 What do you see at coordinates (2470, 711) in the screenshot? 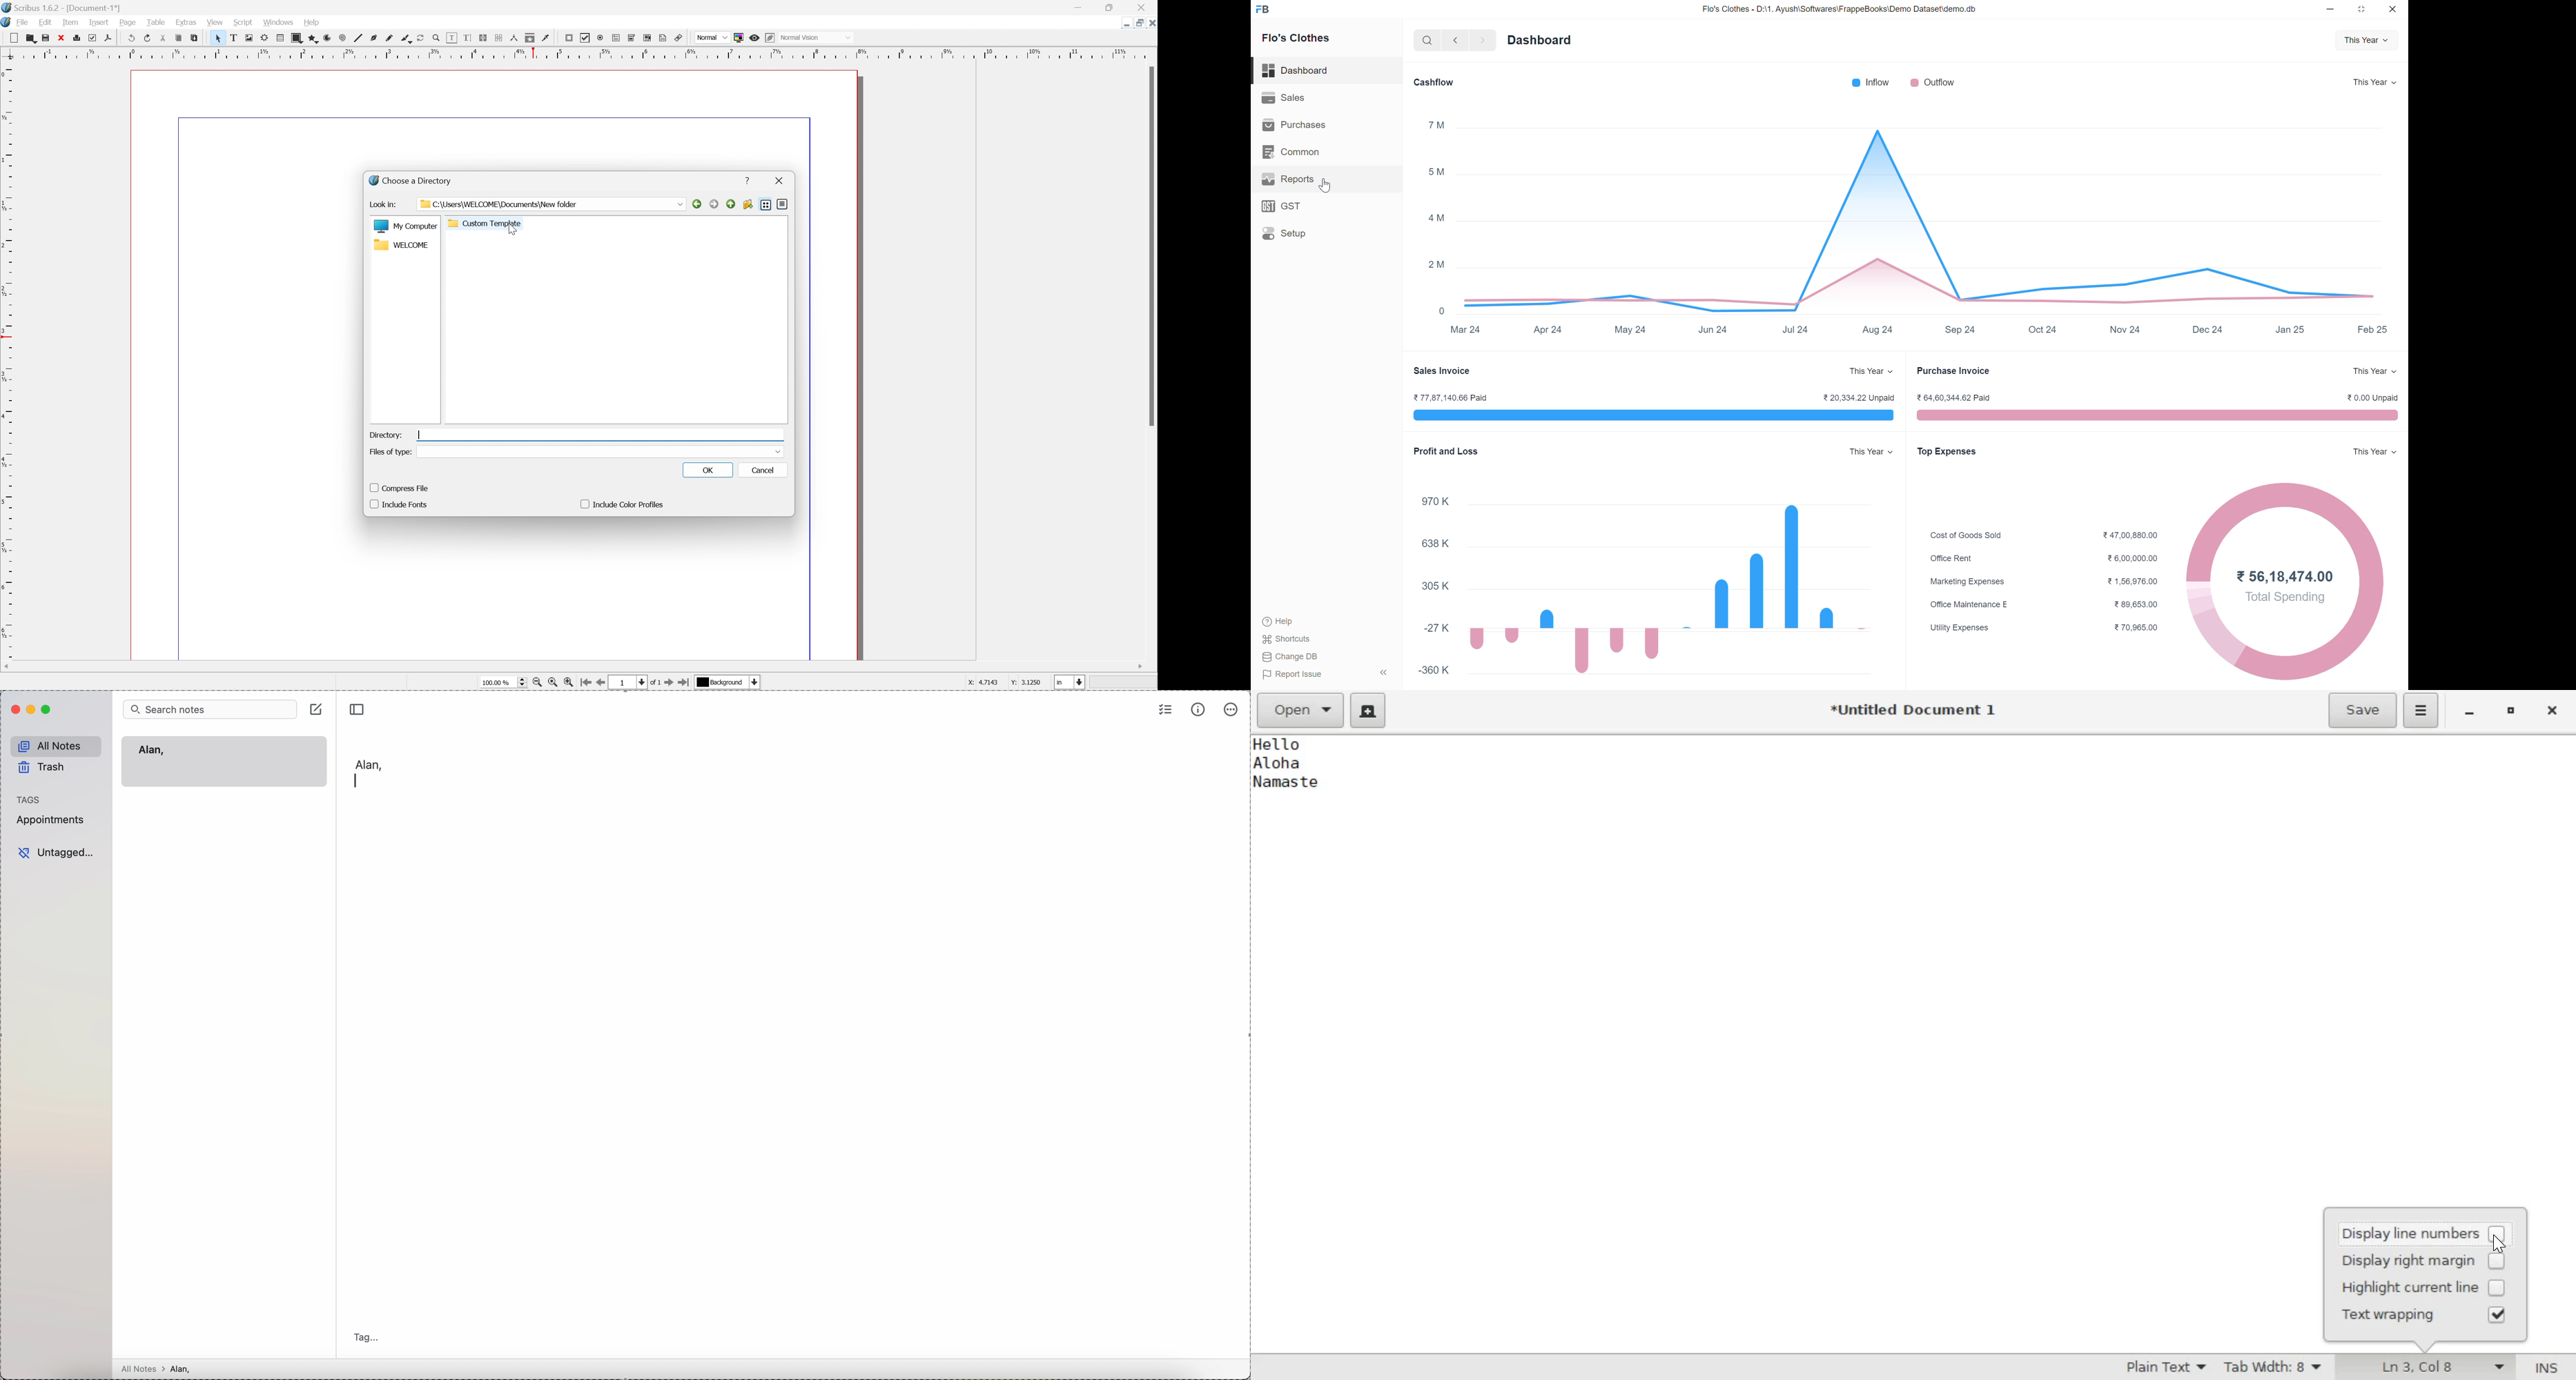
I see `minimize` at bounding box center [2470, 711].